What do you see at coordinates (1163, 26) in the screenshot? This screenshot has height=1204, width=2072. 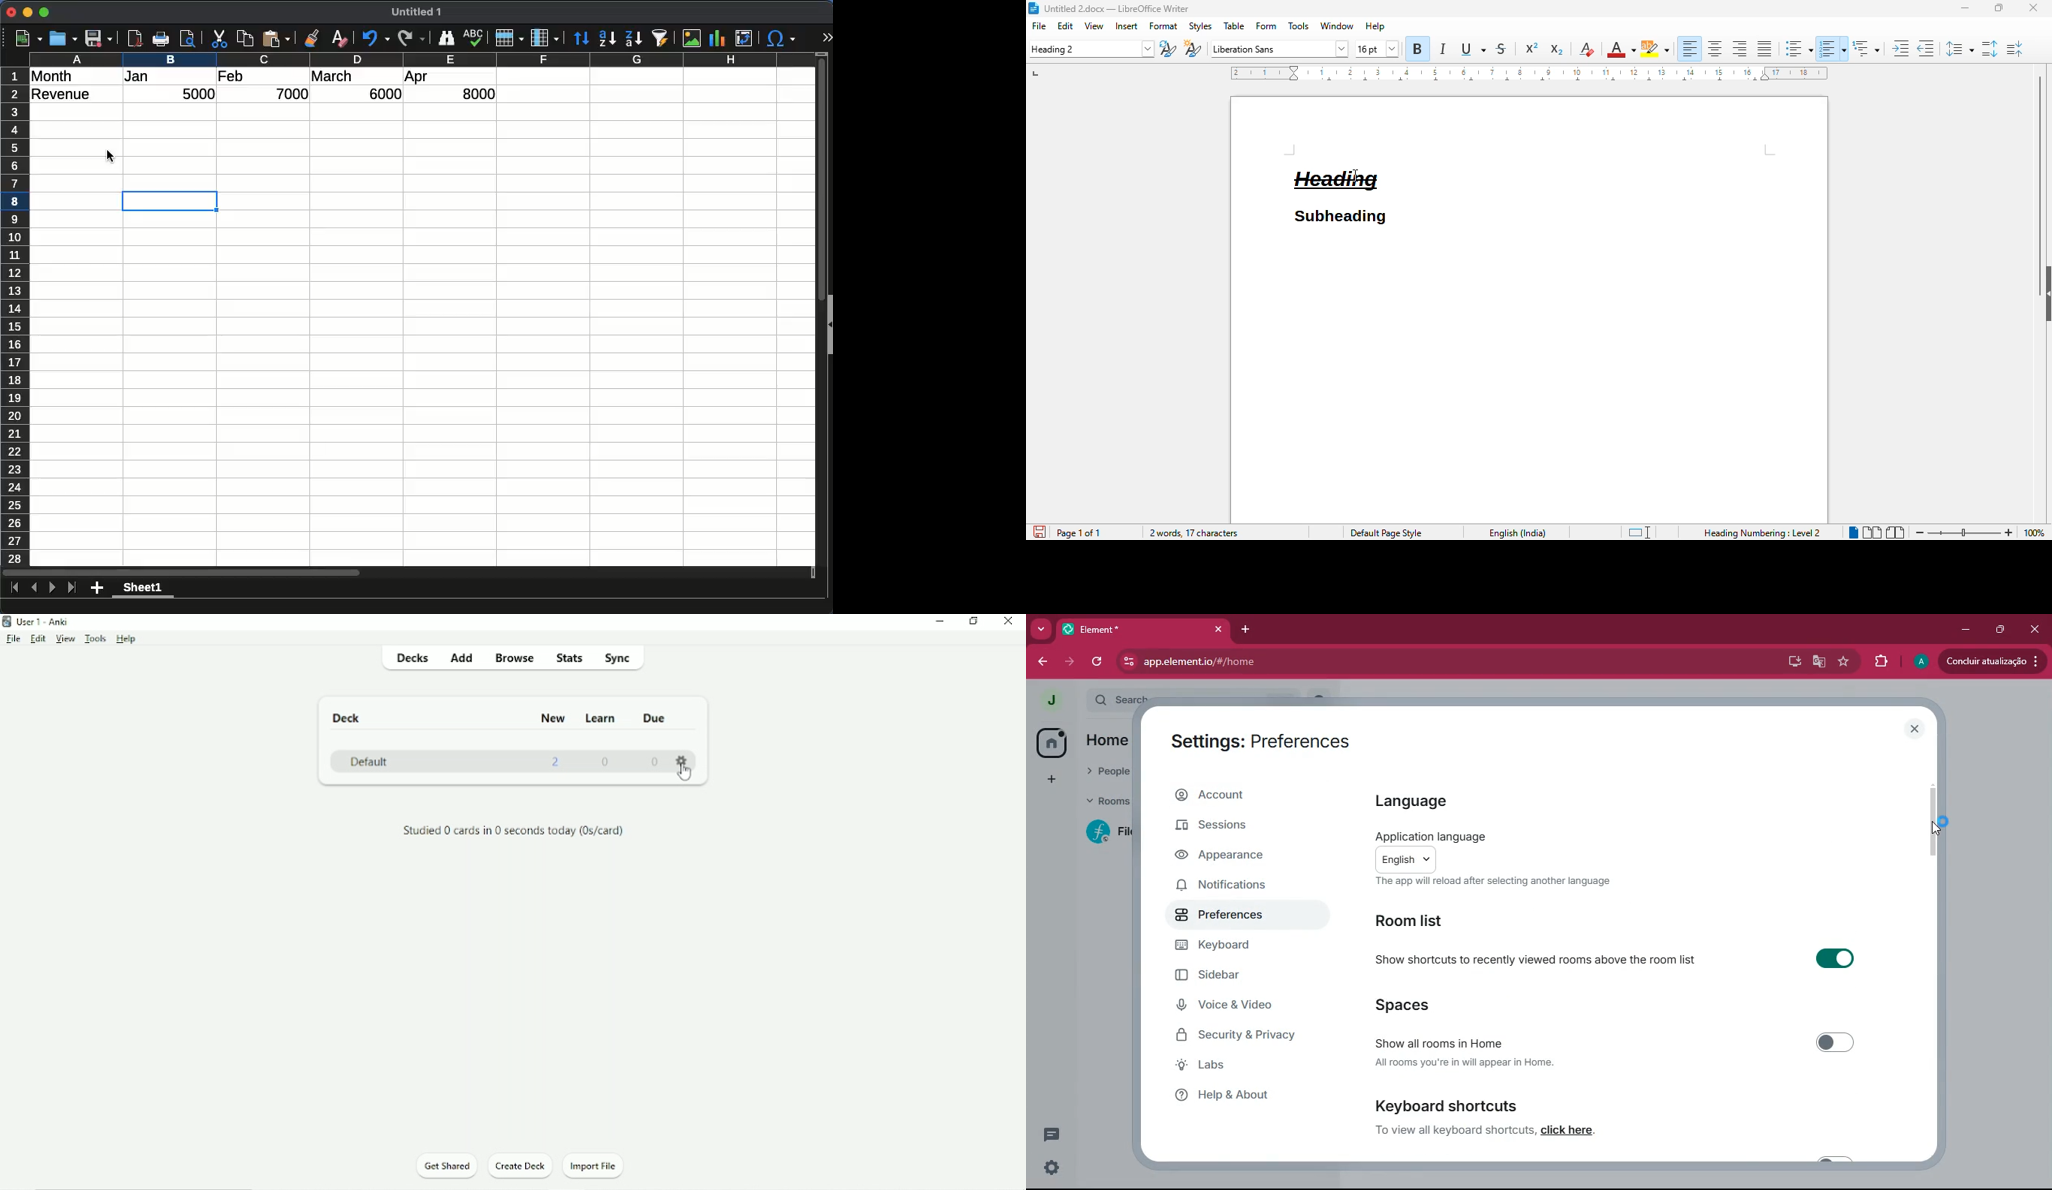 I see `format` at bounding box center [1163, 26].